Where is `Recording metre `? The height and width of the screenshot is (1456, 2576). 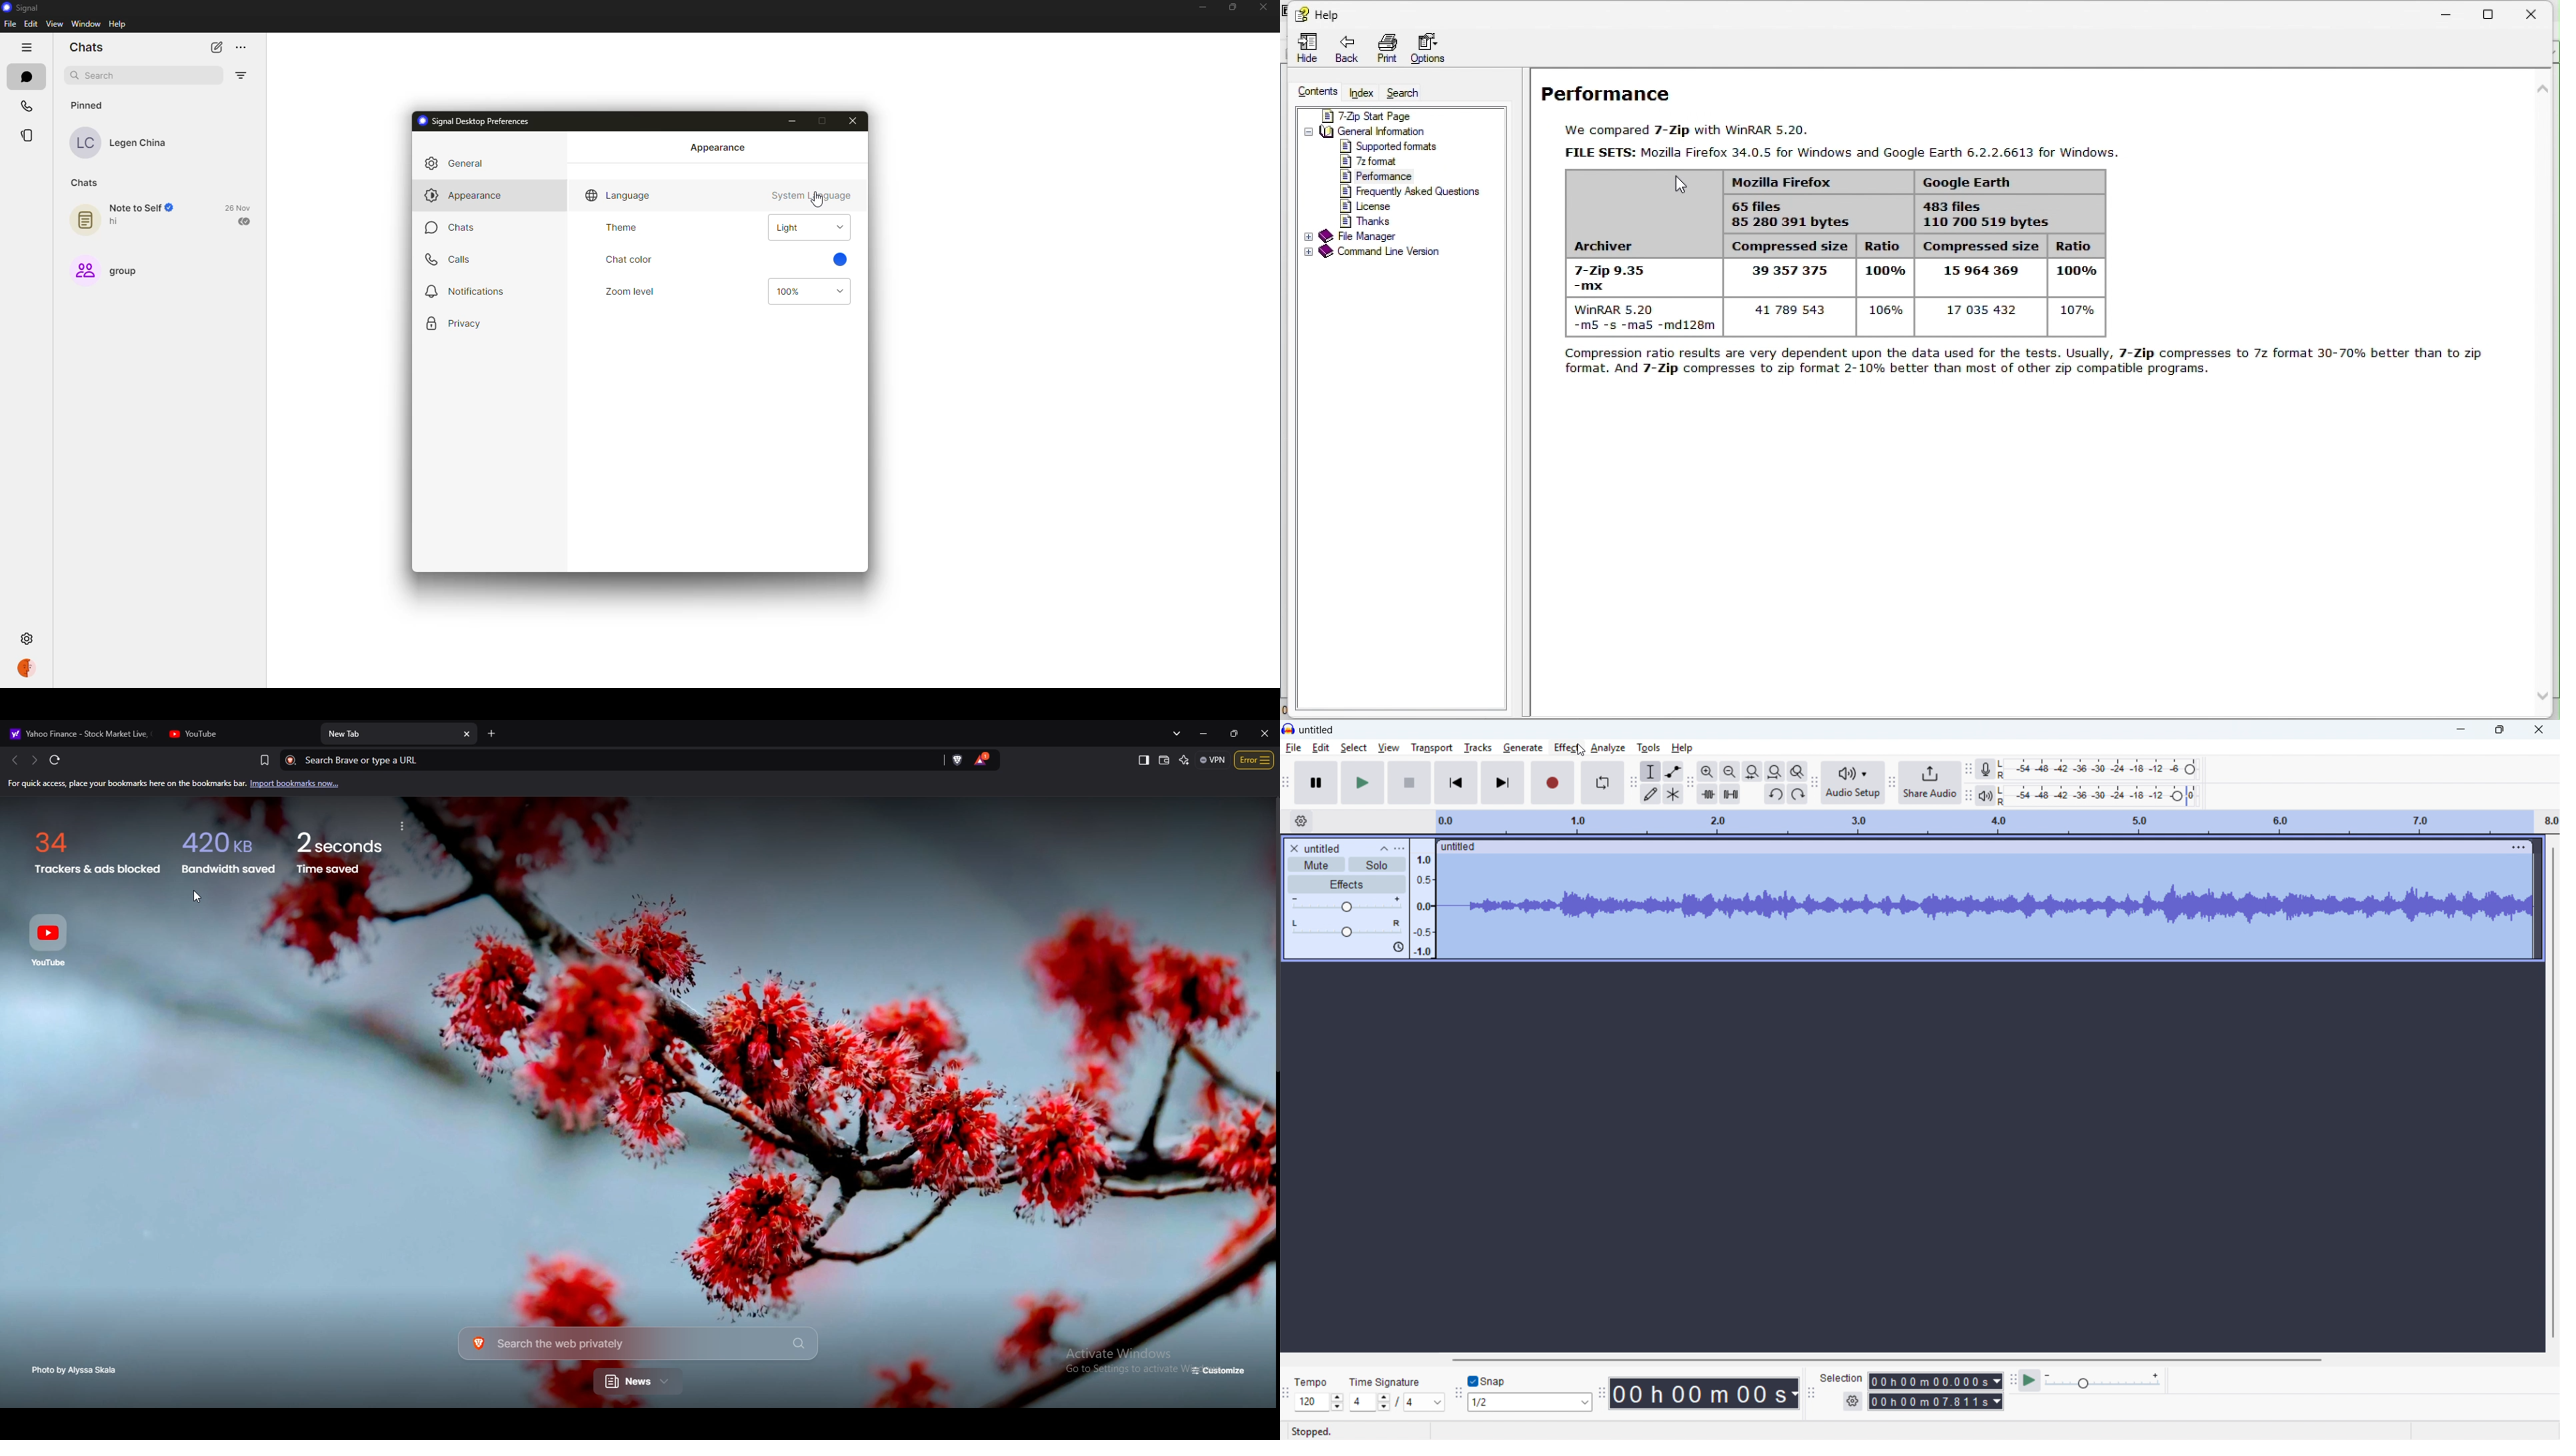
Recording metre  is located at coordinates (1986, 769).